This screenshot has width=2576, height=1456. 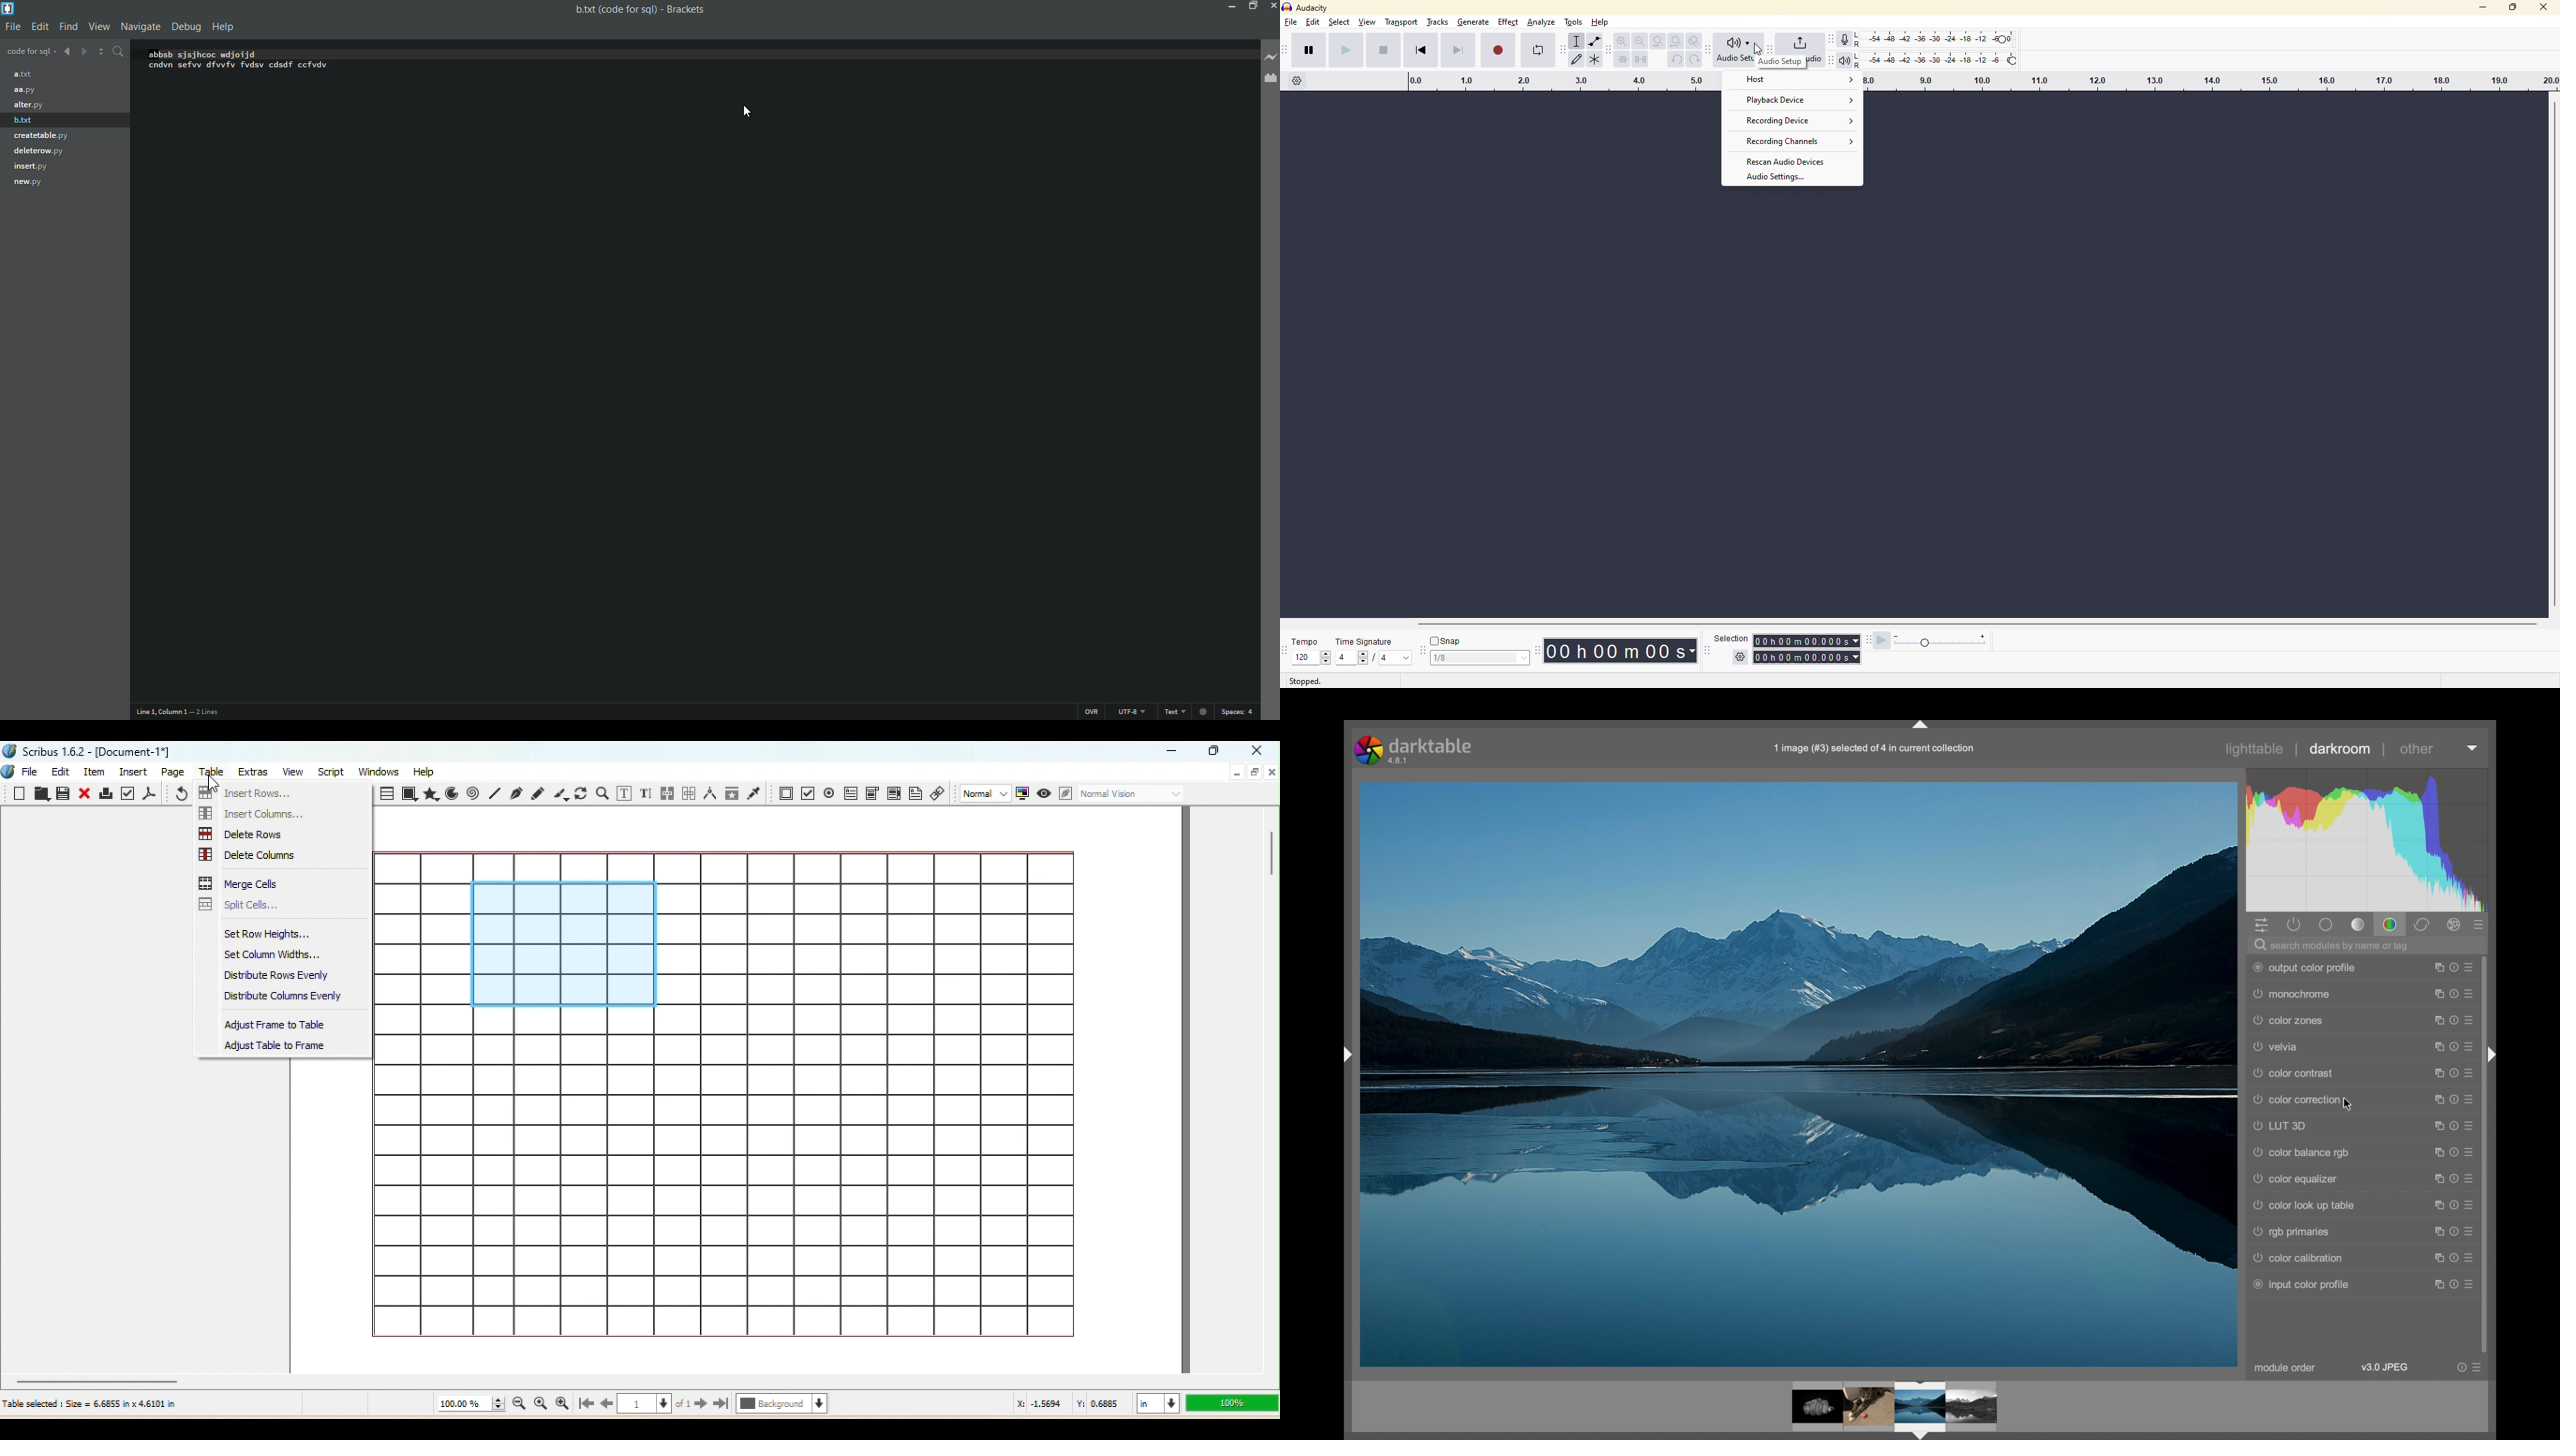 I want to click on velvia, so click(x=2277, y=1046).